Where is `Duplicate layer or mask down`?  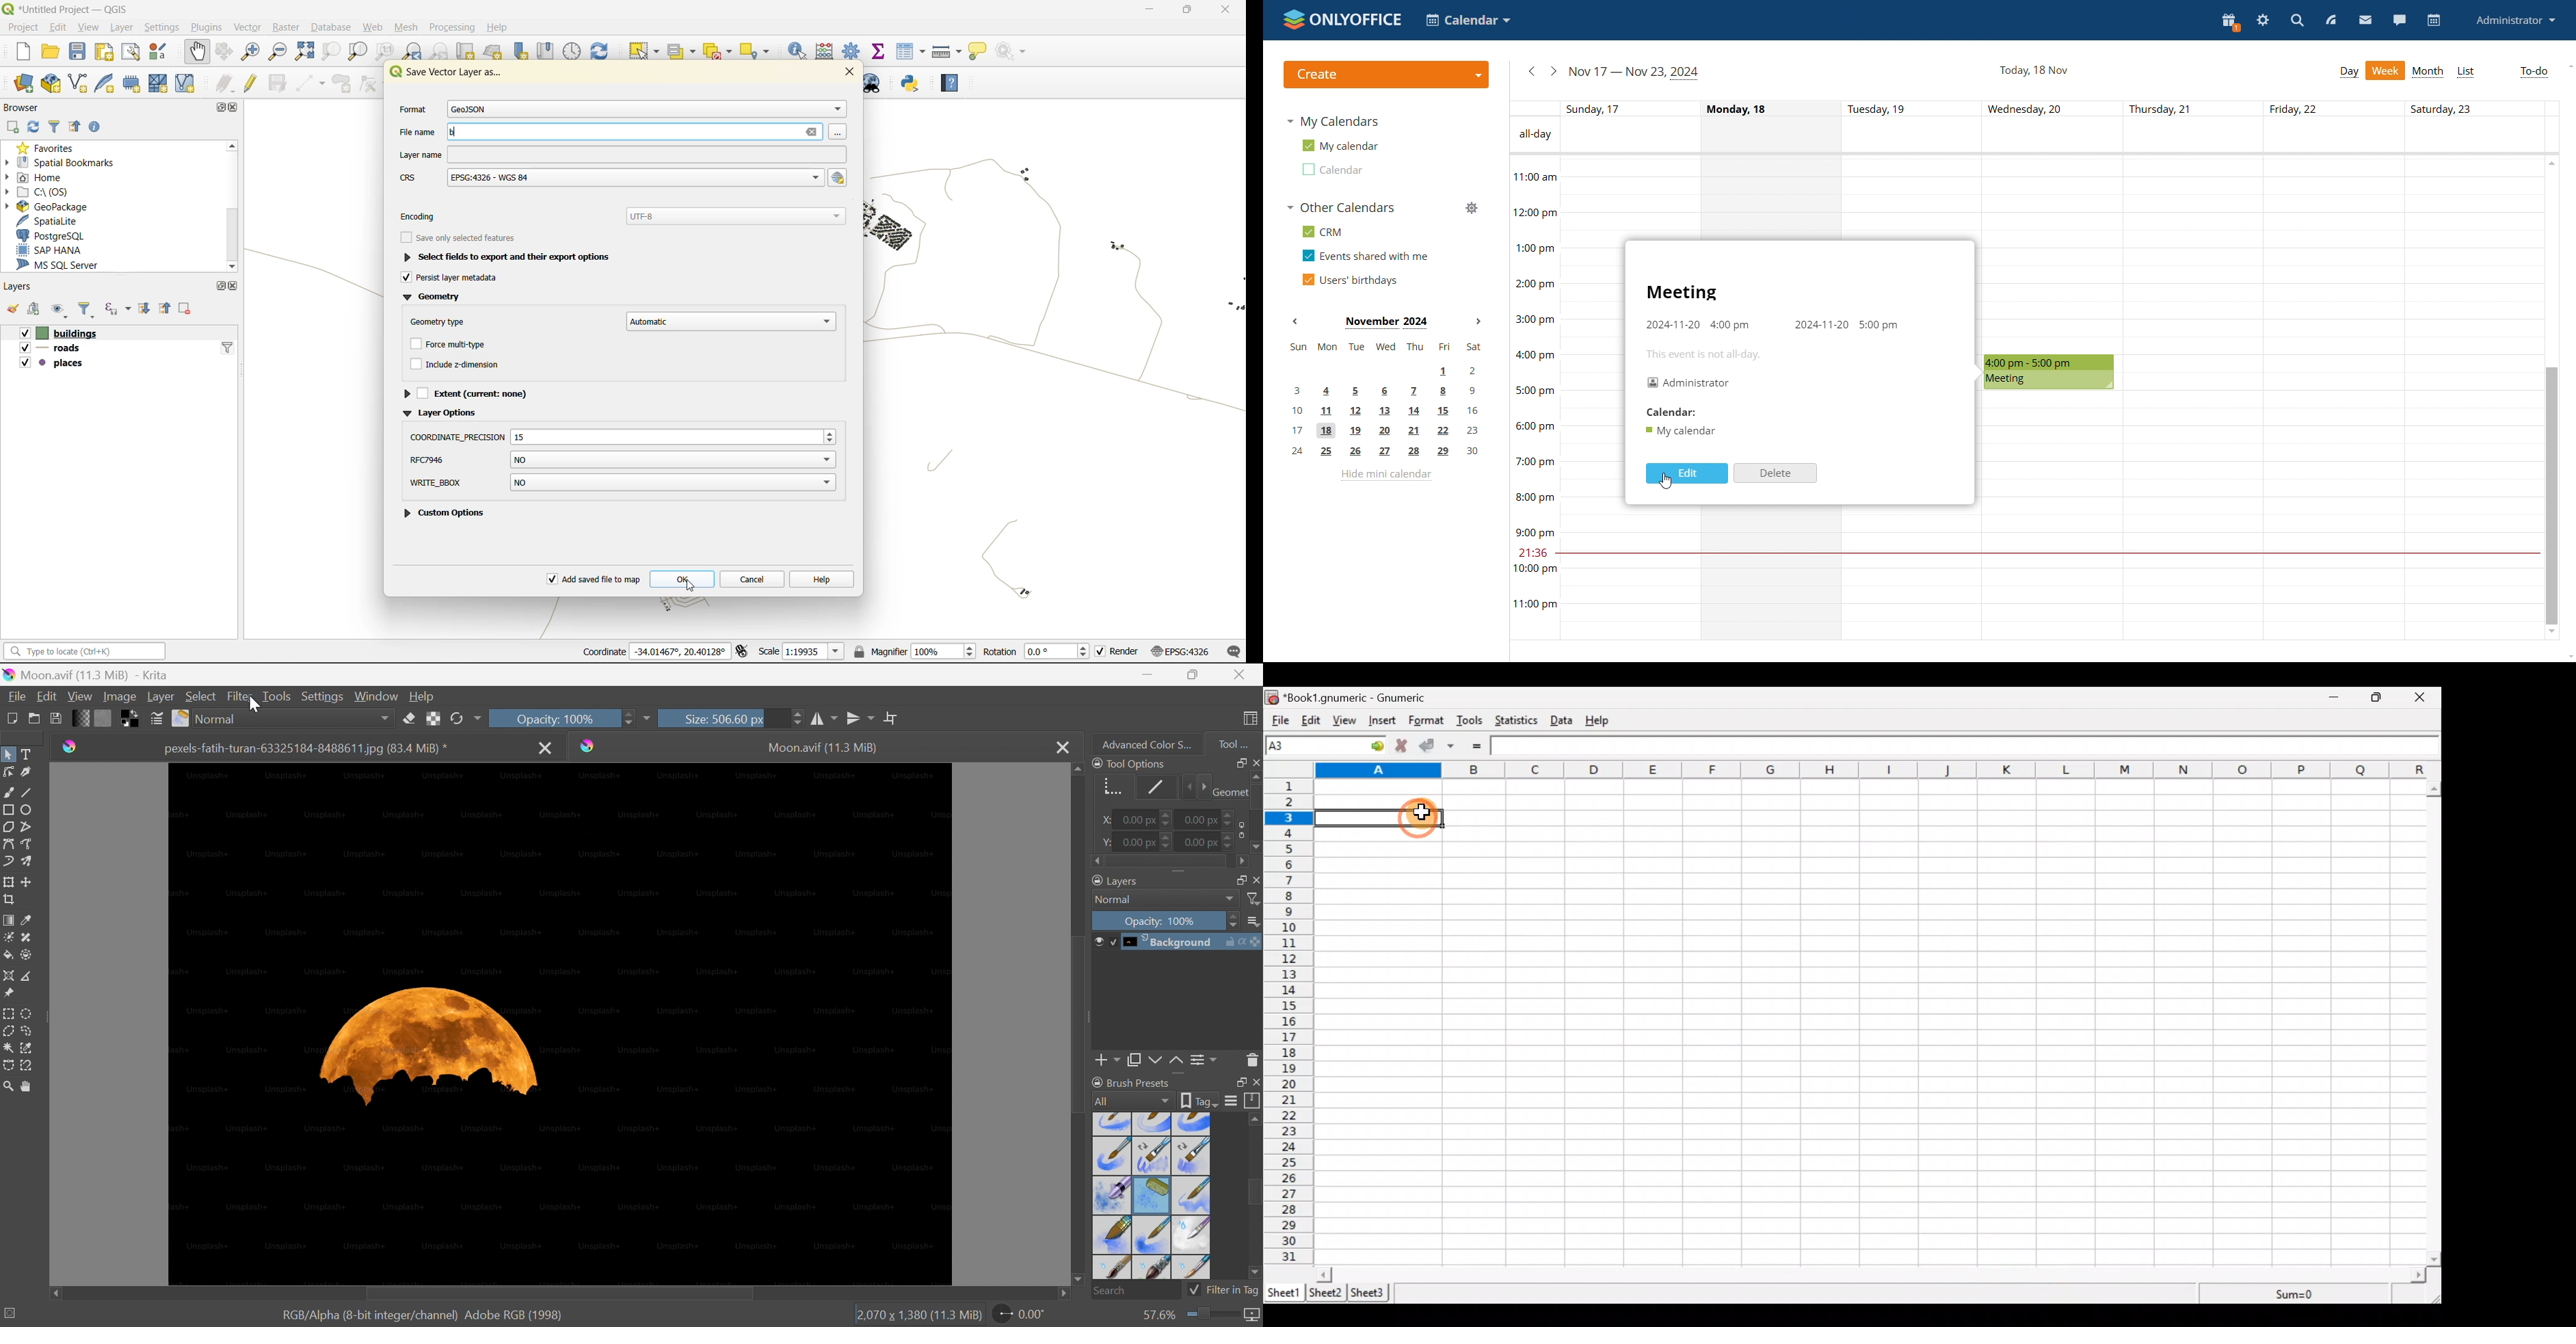
Duplicate layer or mask down is located at coordinates (1134, 1062).